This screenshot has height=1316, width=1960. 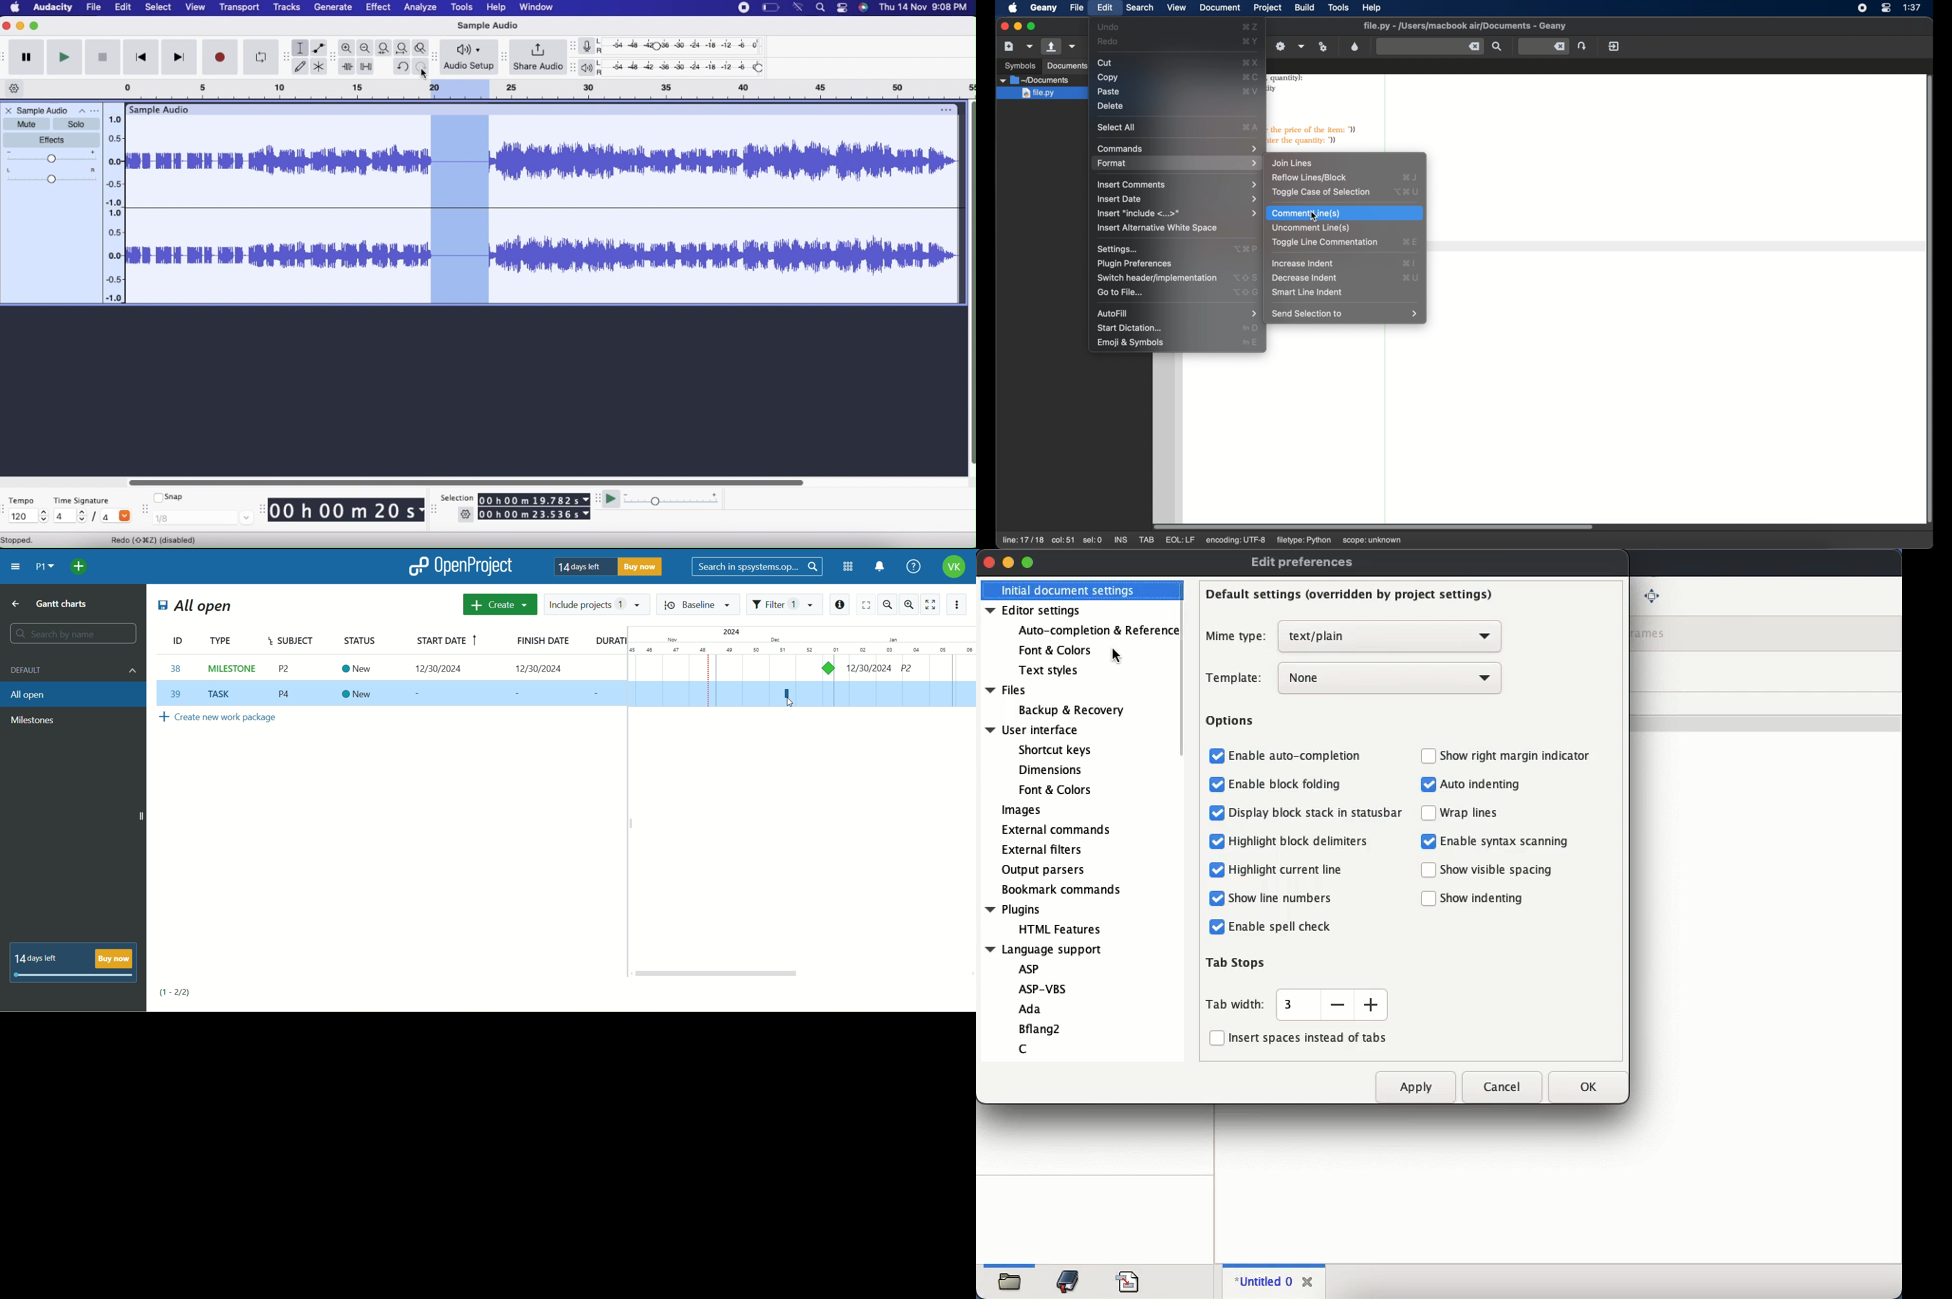 I want to click on move toolbar, so click(x=332, y=58).